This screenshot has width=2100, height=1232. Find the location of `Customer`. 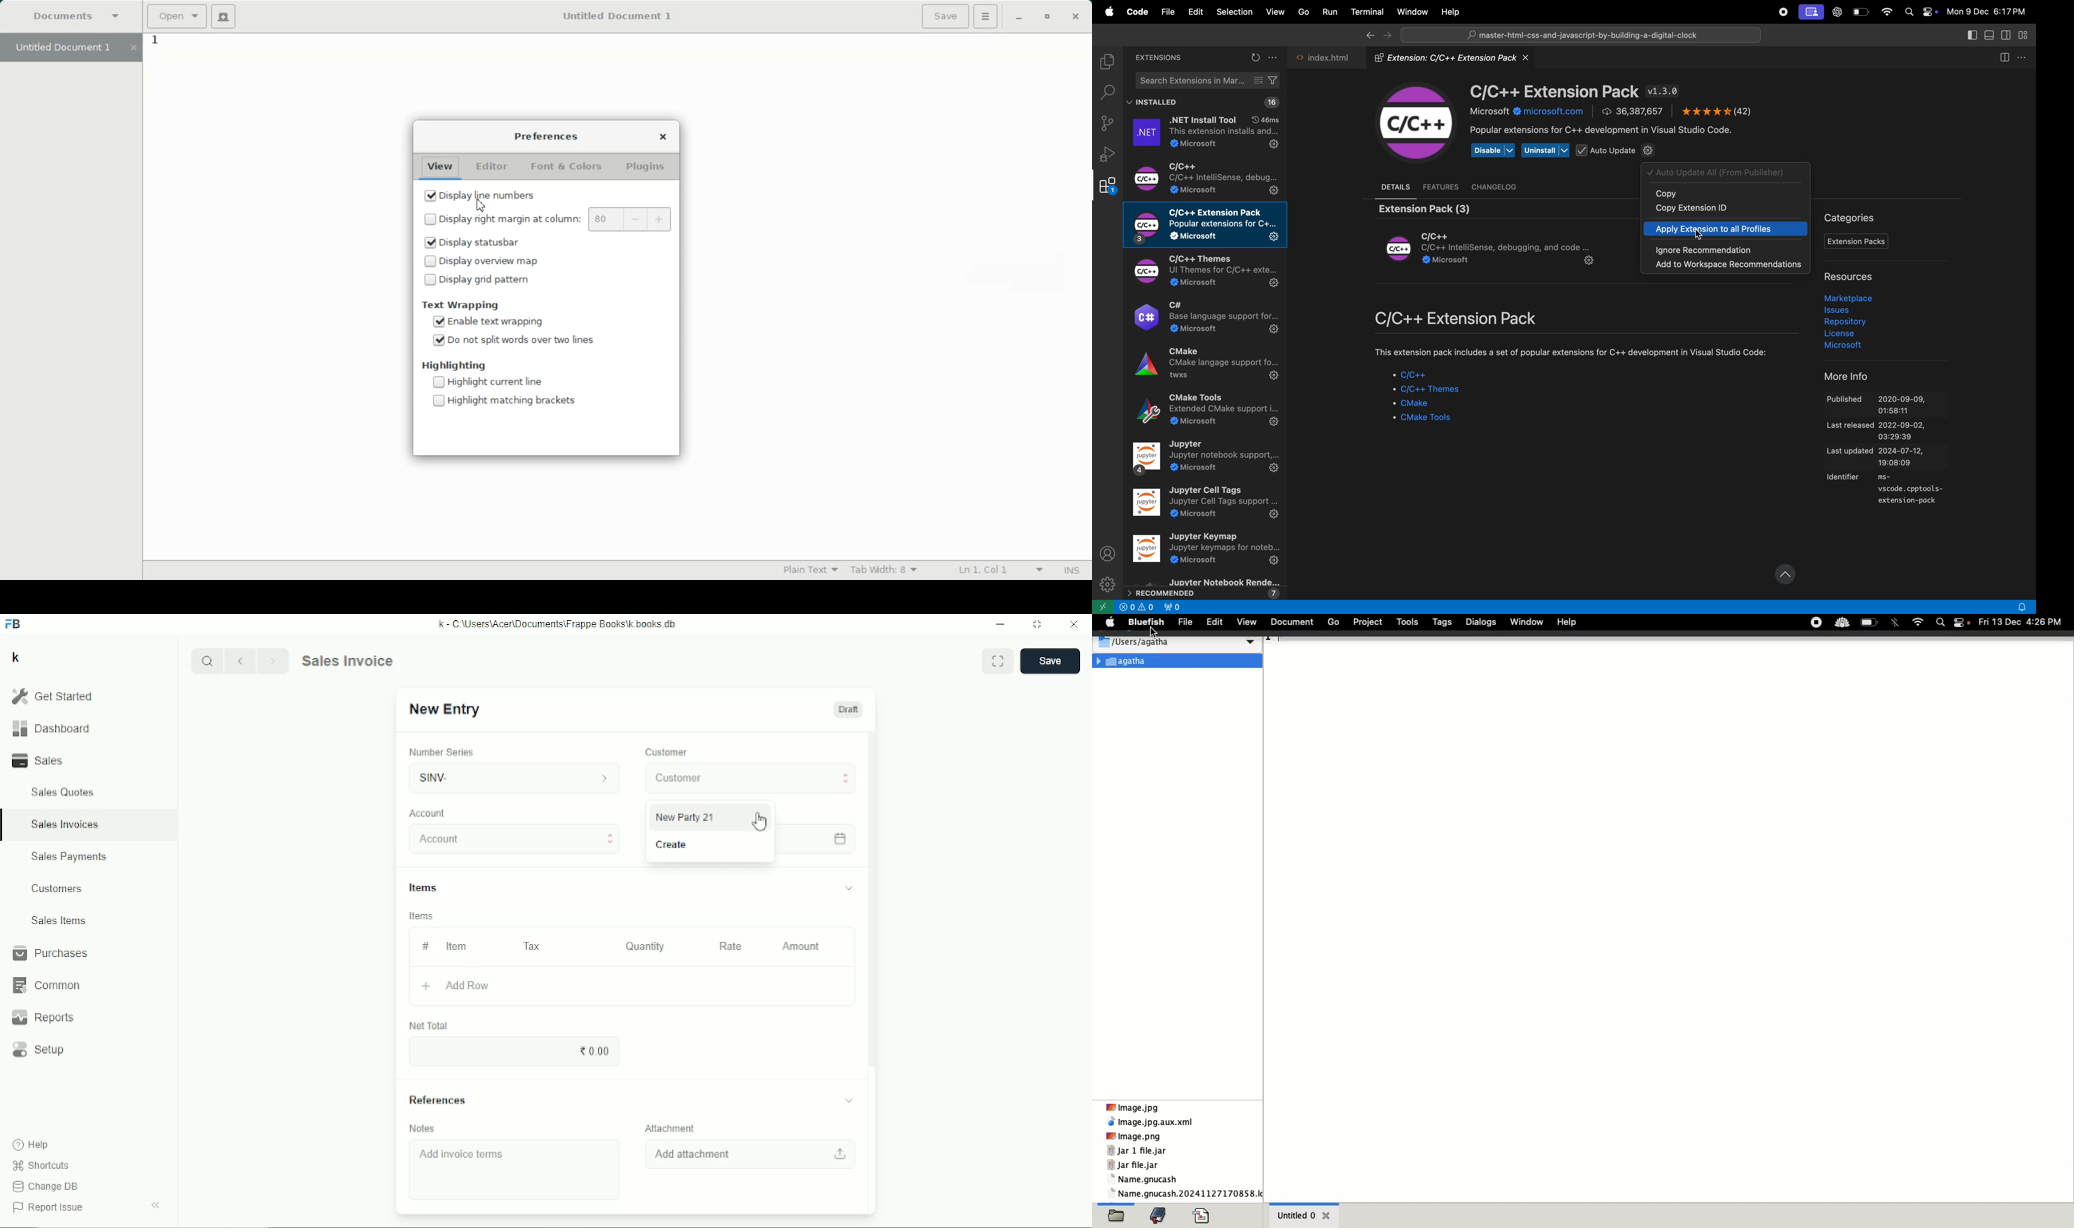

Customer is located at coordinates (752, 778).